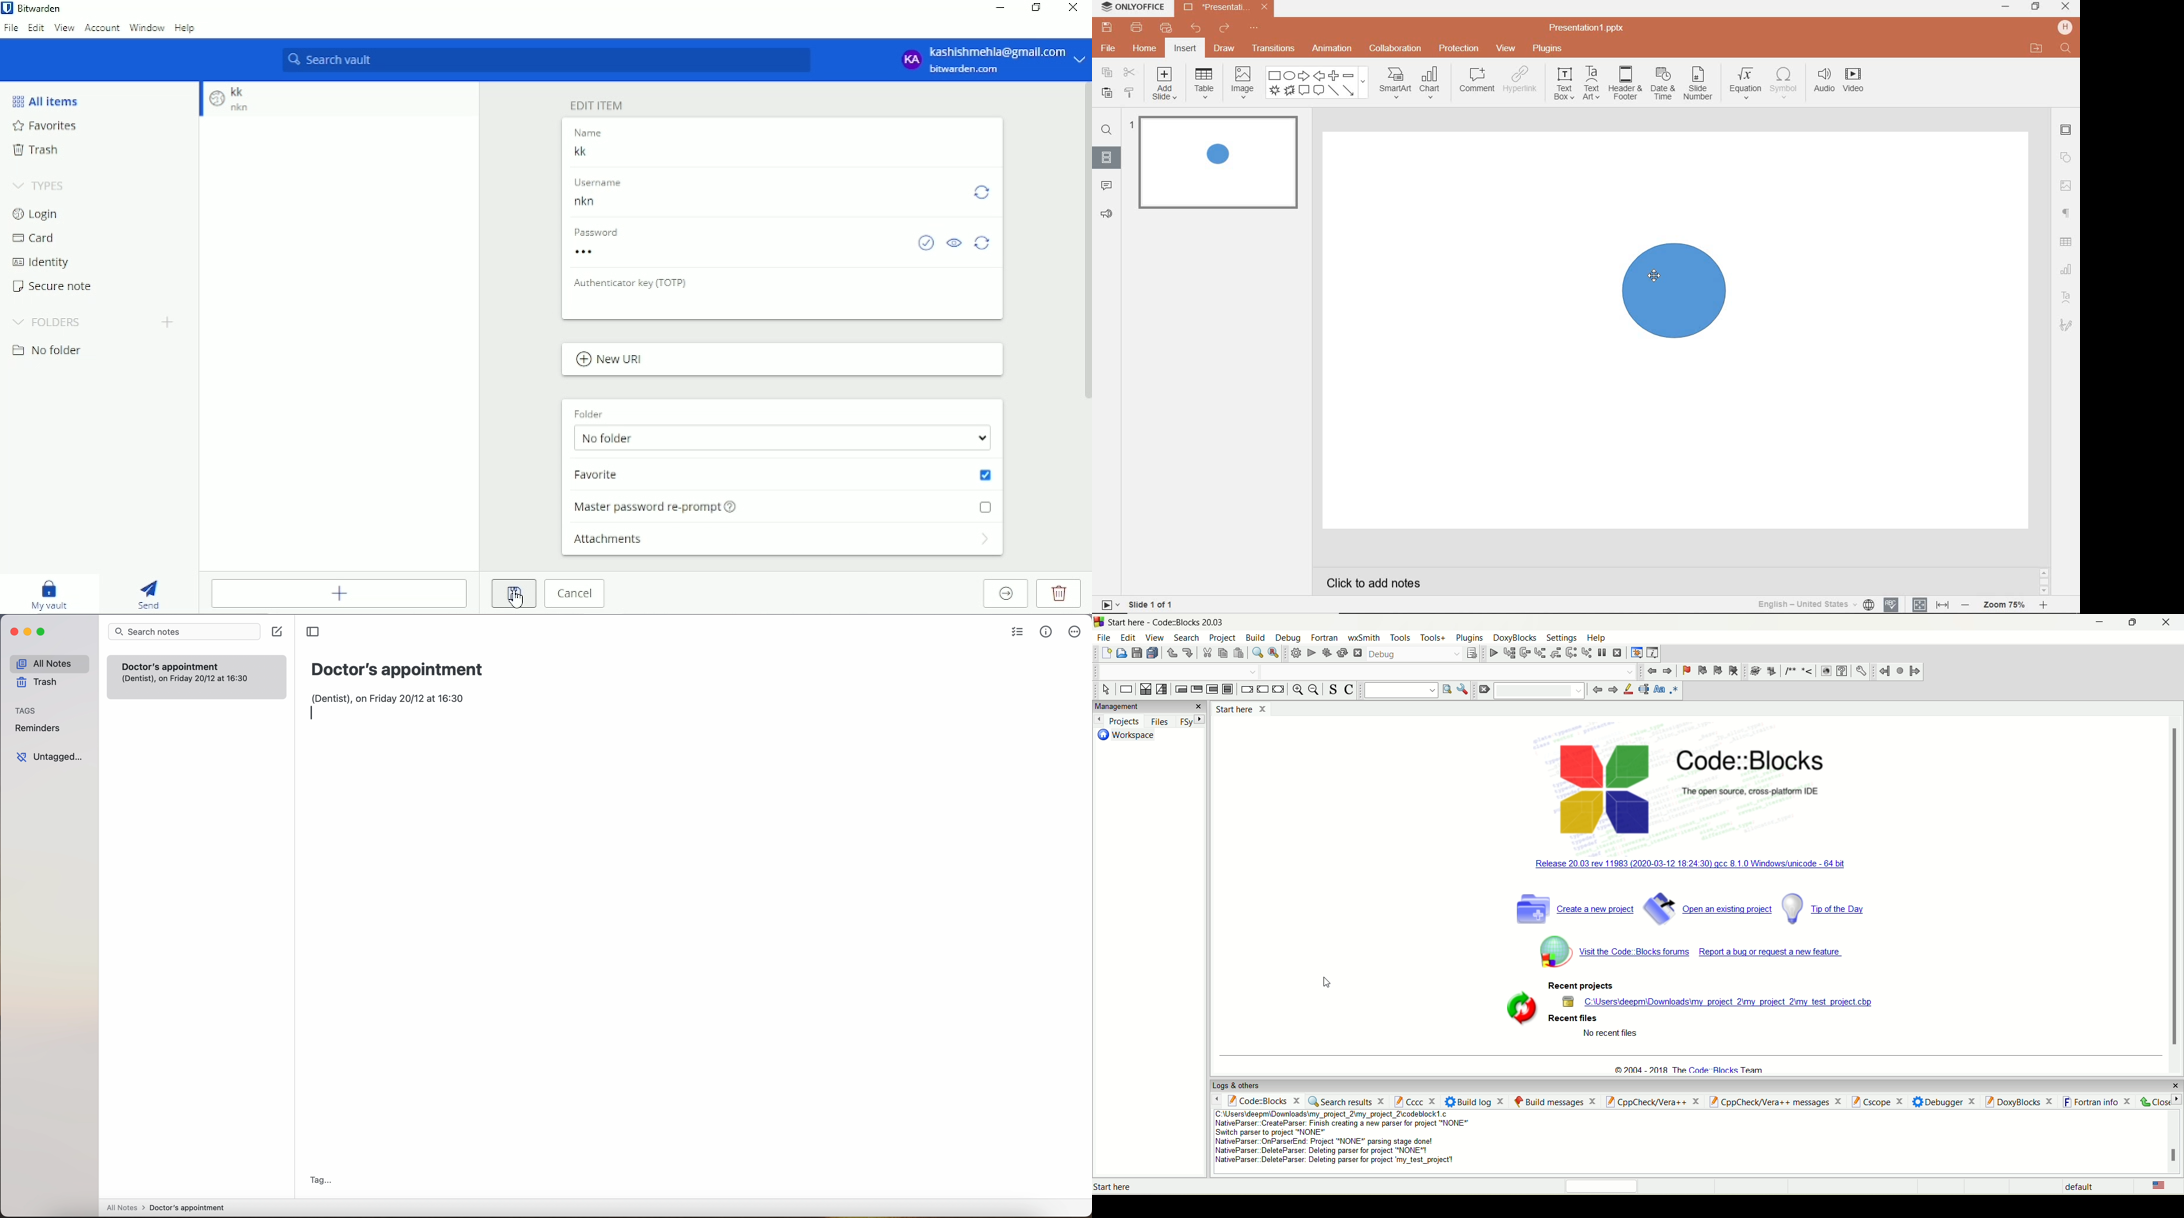  I want to click on Window, so click(147, 28).